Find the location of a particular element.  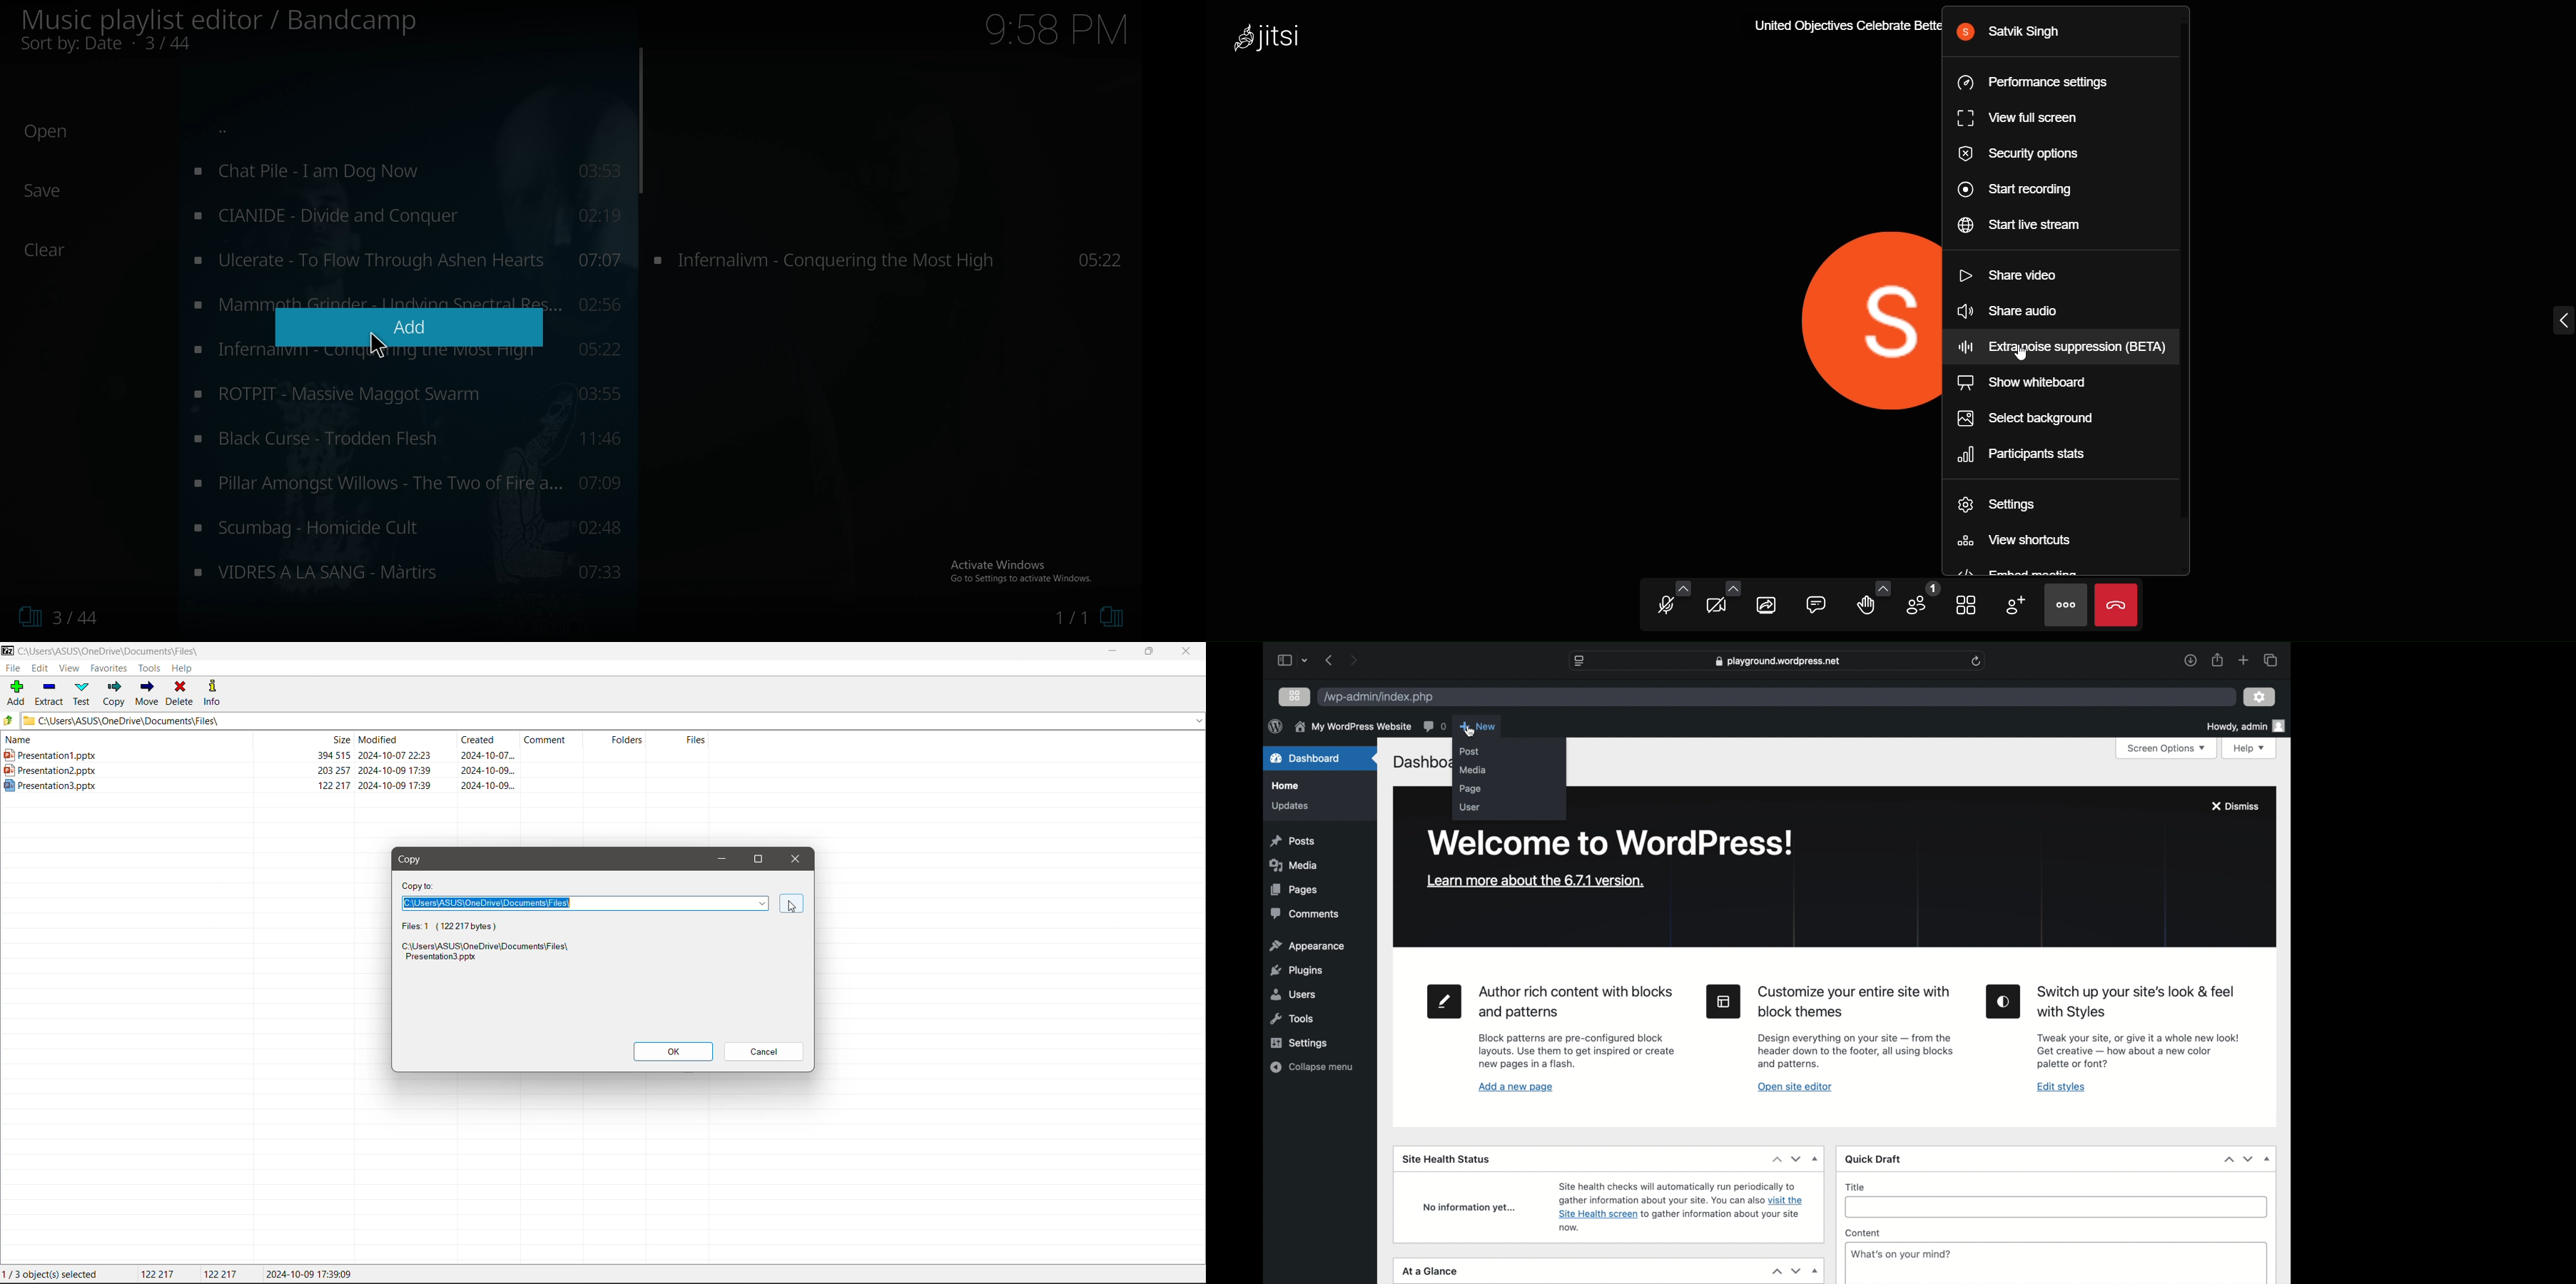

stepper buttons is located at coordinates (2239, 1159).